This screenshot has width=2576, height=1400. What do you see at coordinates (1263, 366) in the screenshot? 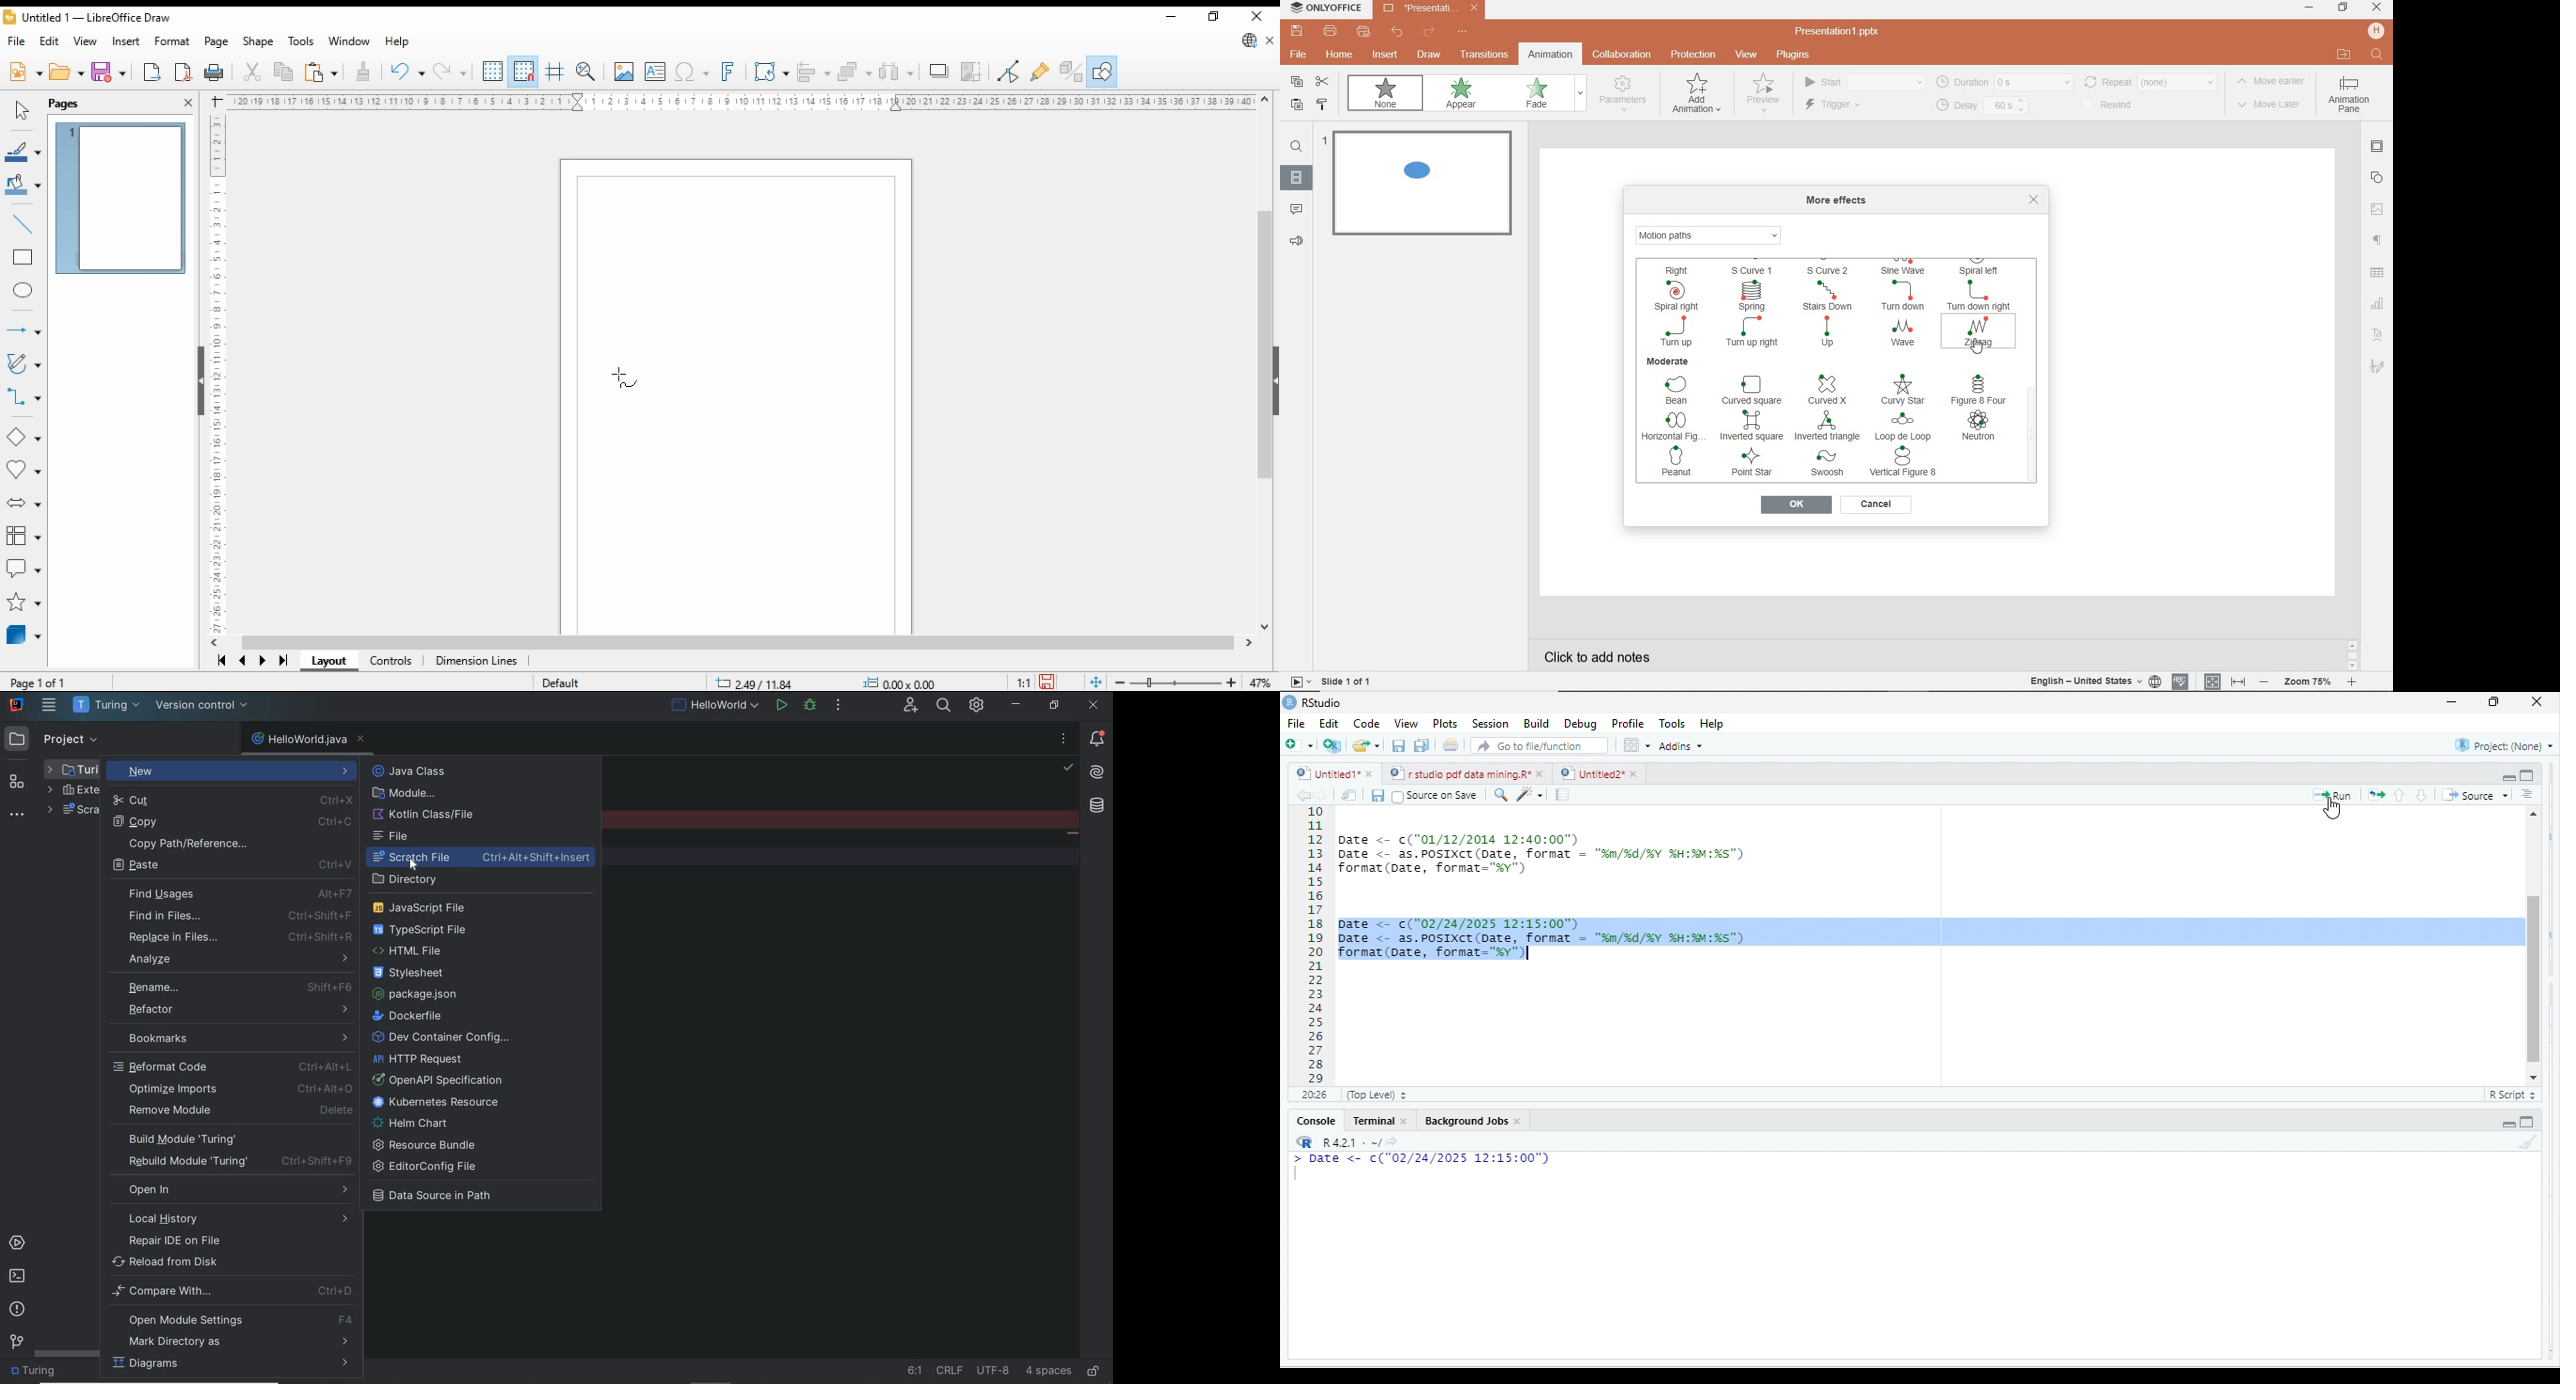
I see `scroll bar` at bounding box center [1263, 366].